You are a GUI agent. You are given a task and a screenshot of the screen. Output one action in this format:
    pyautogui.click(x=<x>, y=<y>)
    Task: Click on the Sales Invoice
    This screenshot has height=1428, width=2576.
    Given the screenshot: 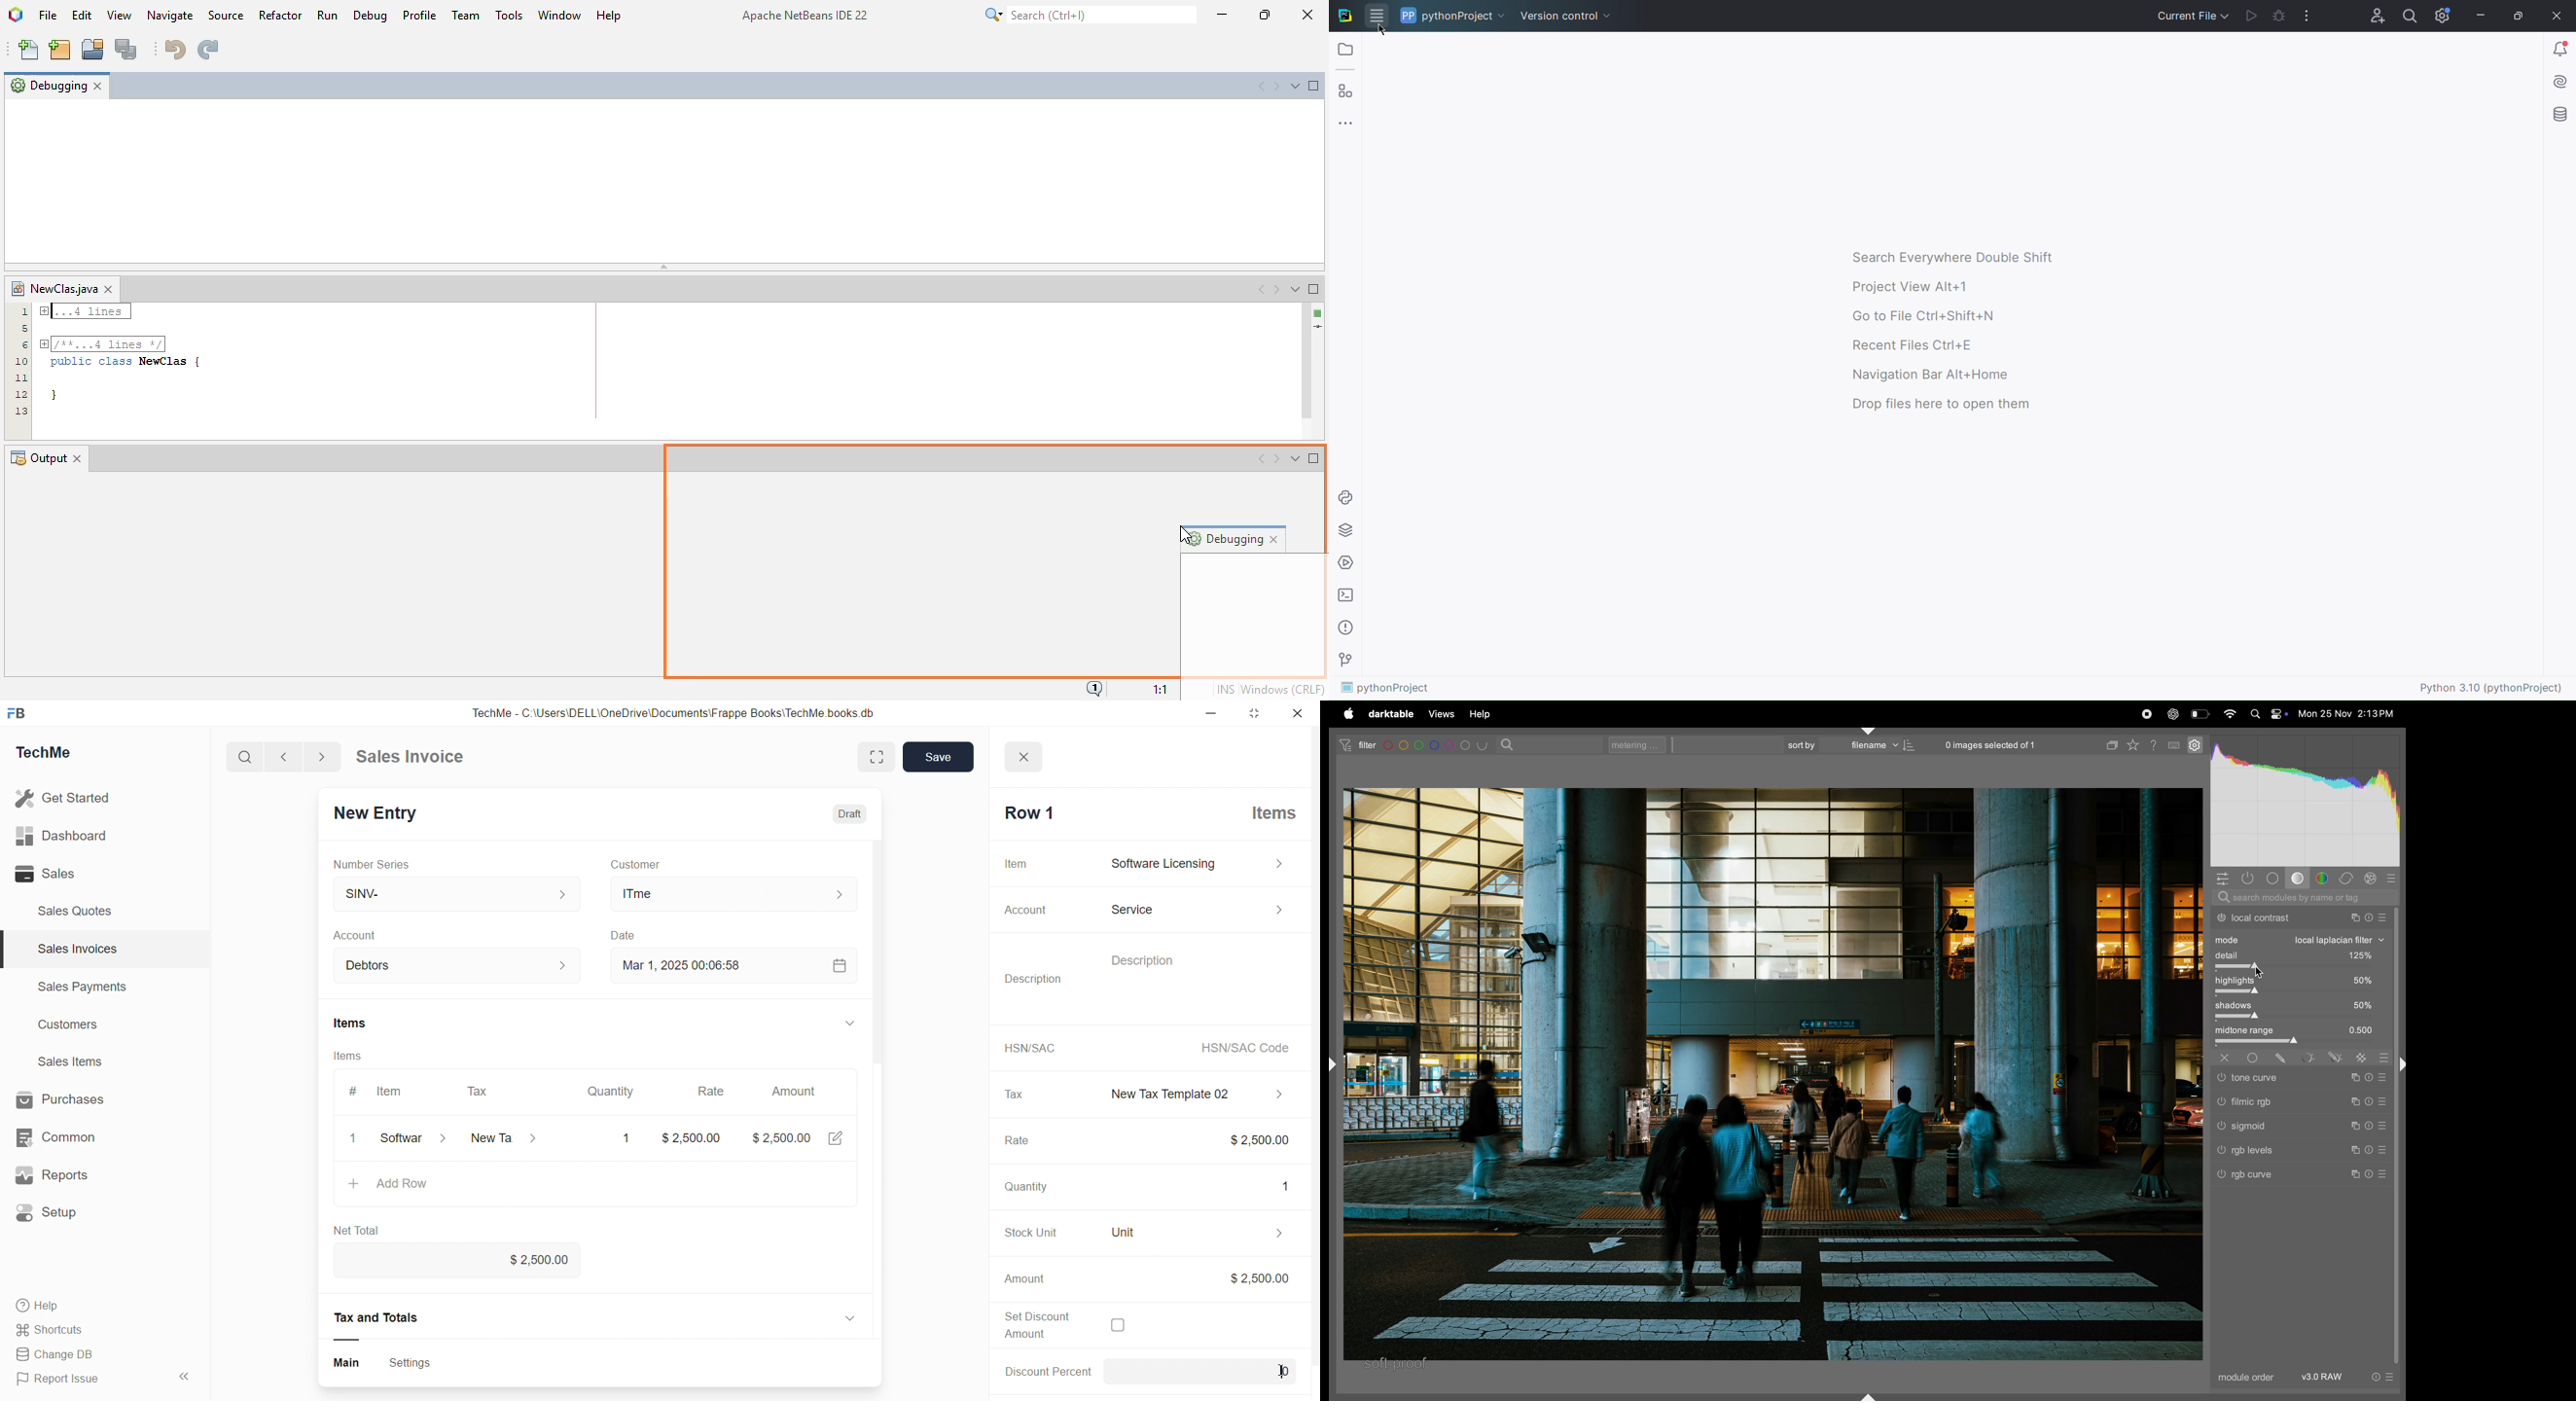 What is the action you would take?
    pyautogui.click(x=416, y=758)
    